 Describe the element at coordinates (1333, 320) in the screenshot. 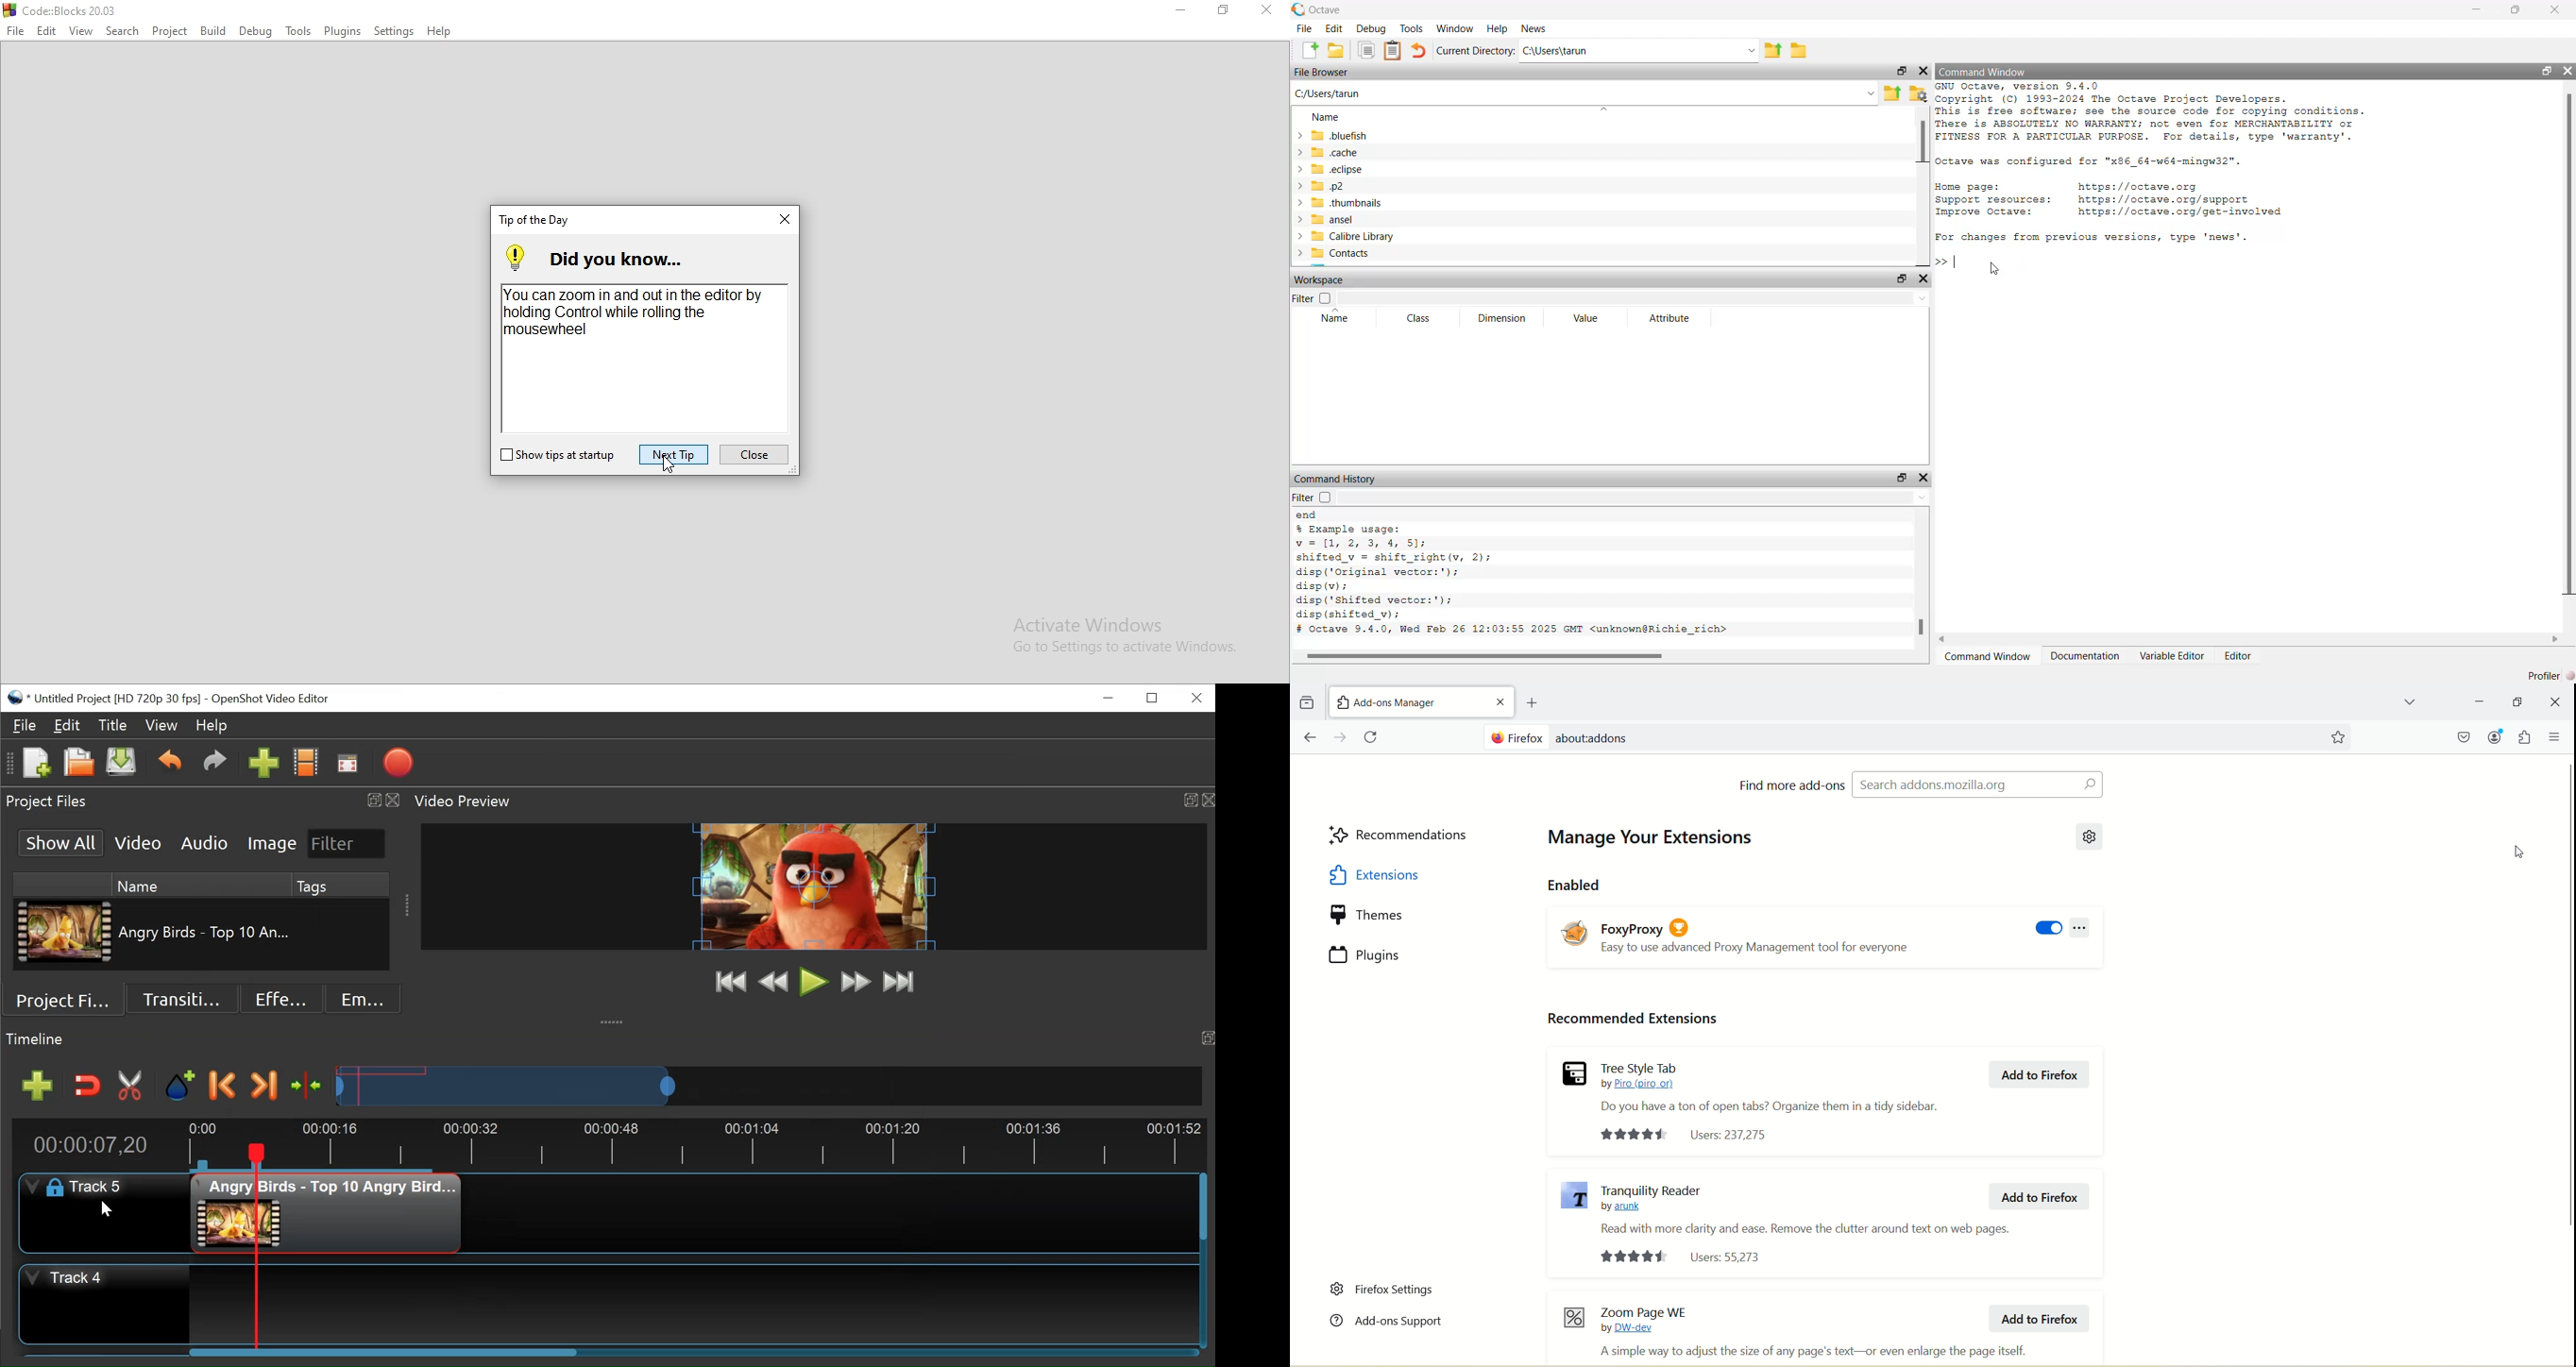

I see `name` at that location.